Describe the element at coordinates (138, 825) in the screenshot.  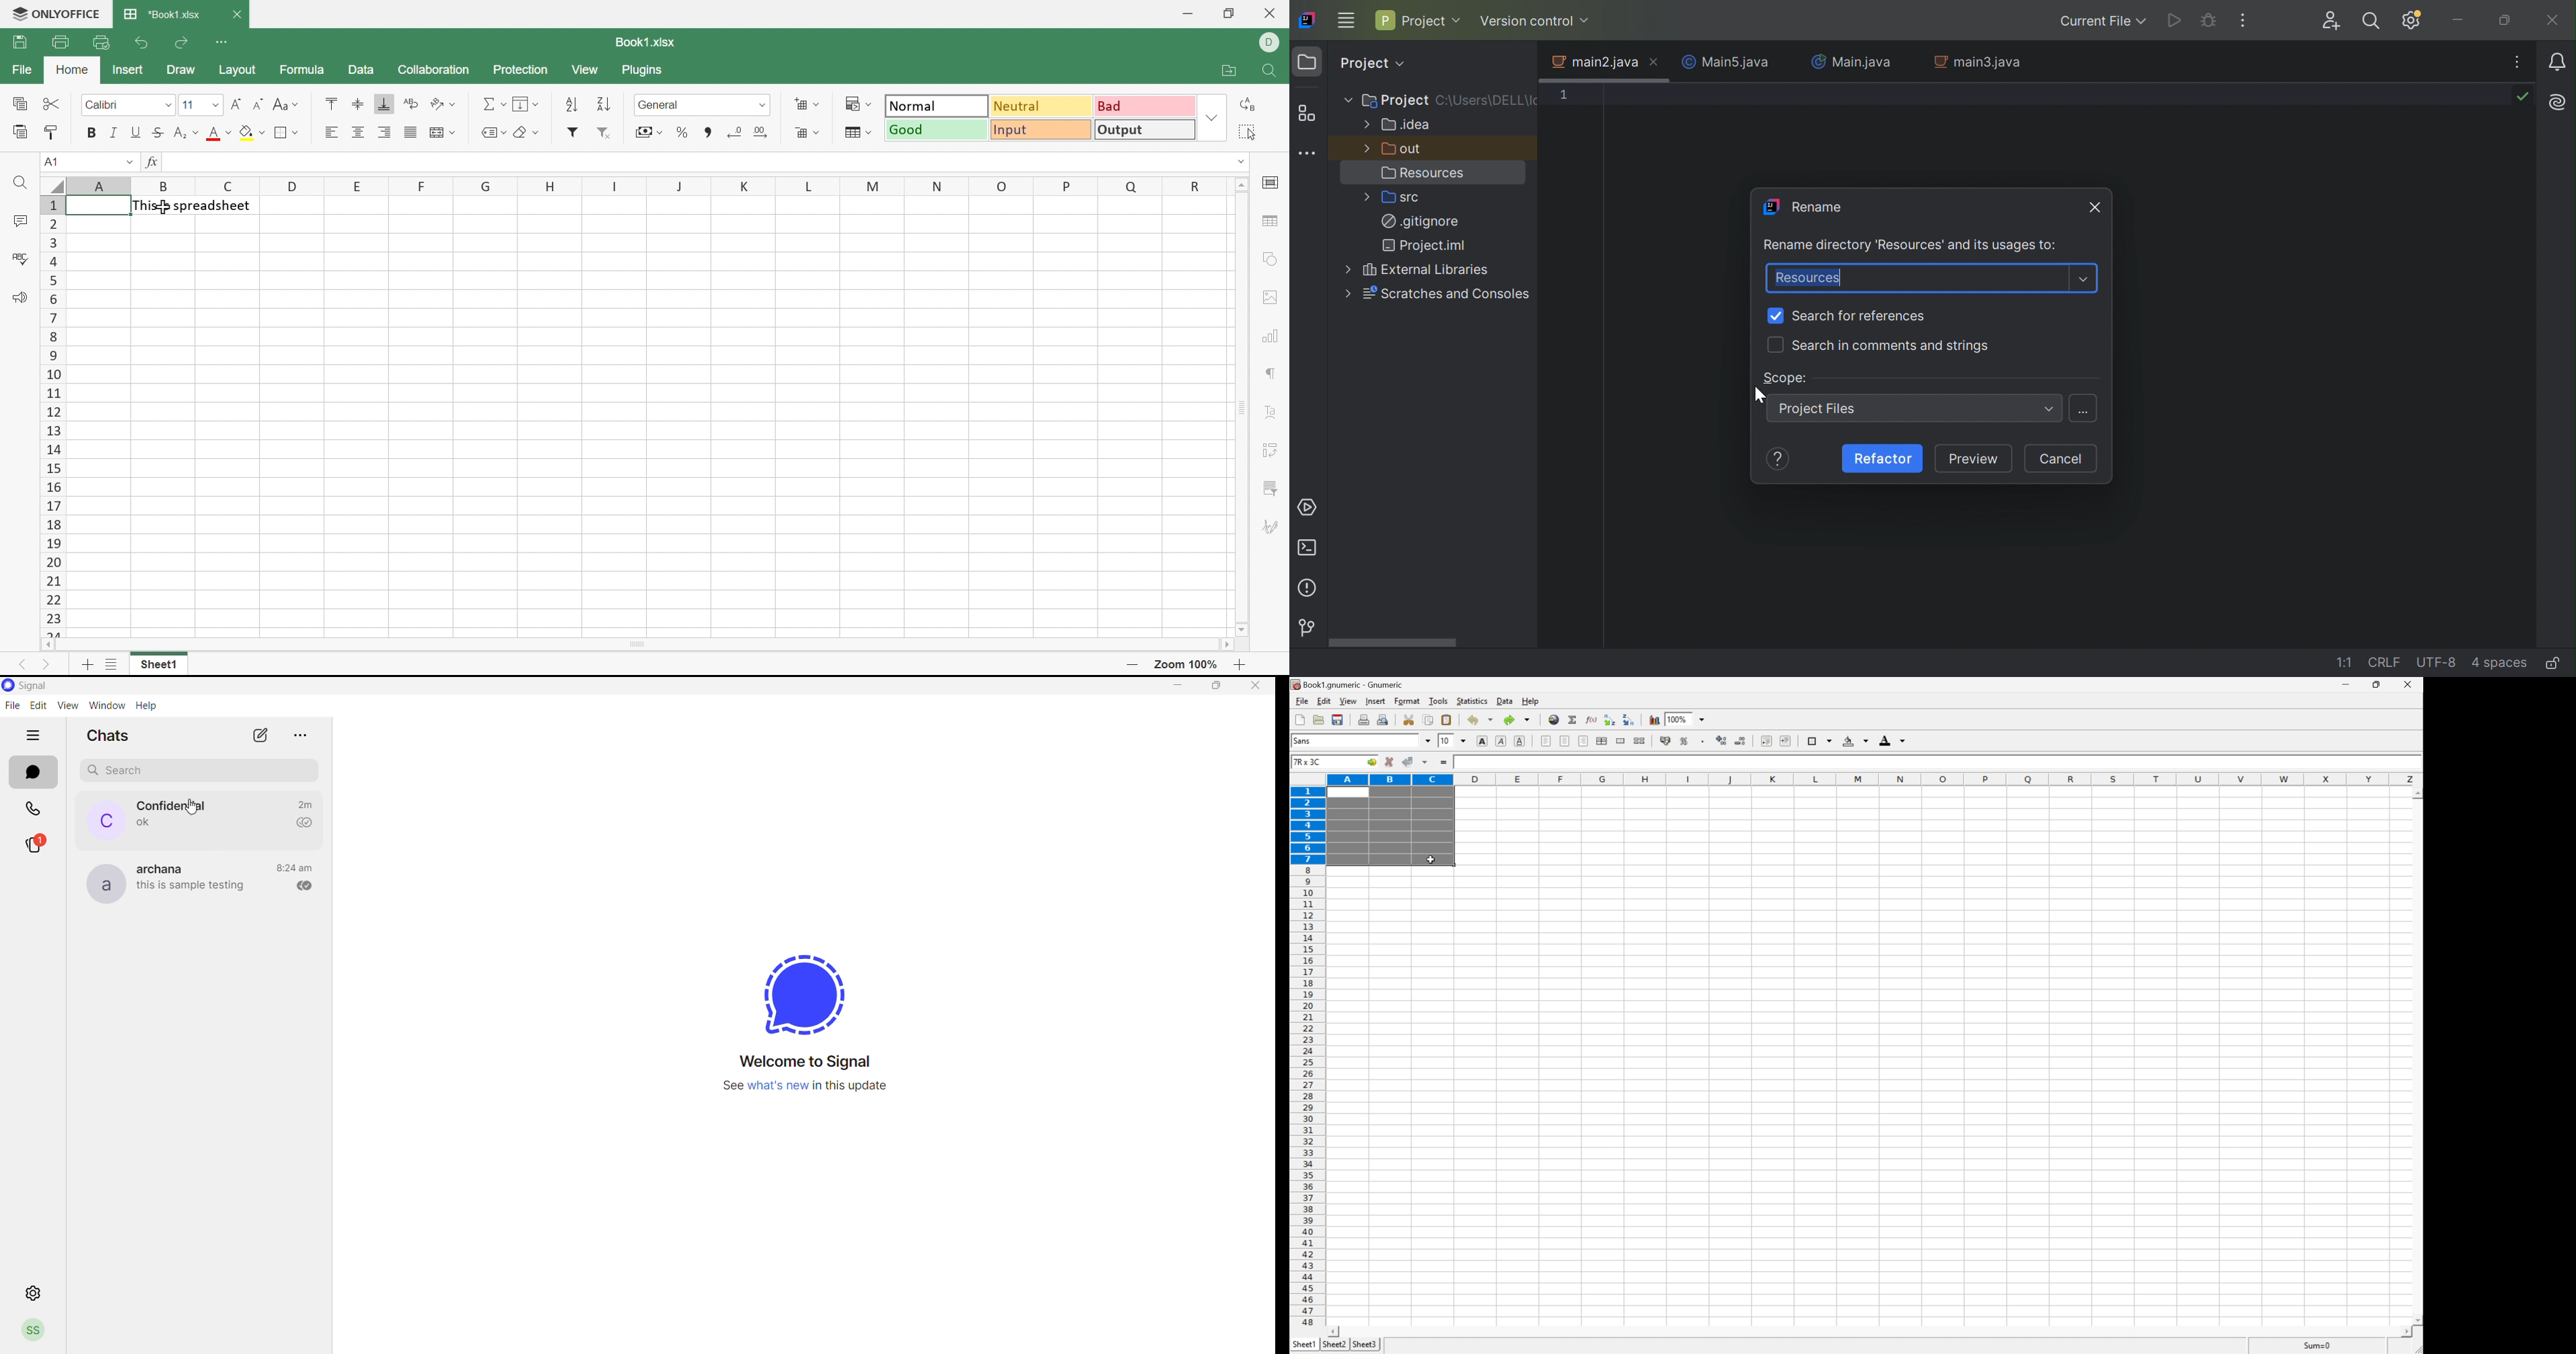
I see `last message` at that location.